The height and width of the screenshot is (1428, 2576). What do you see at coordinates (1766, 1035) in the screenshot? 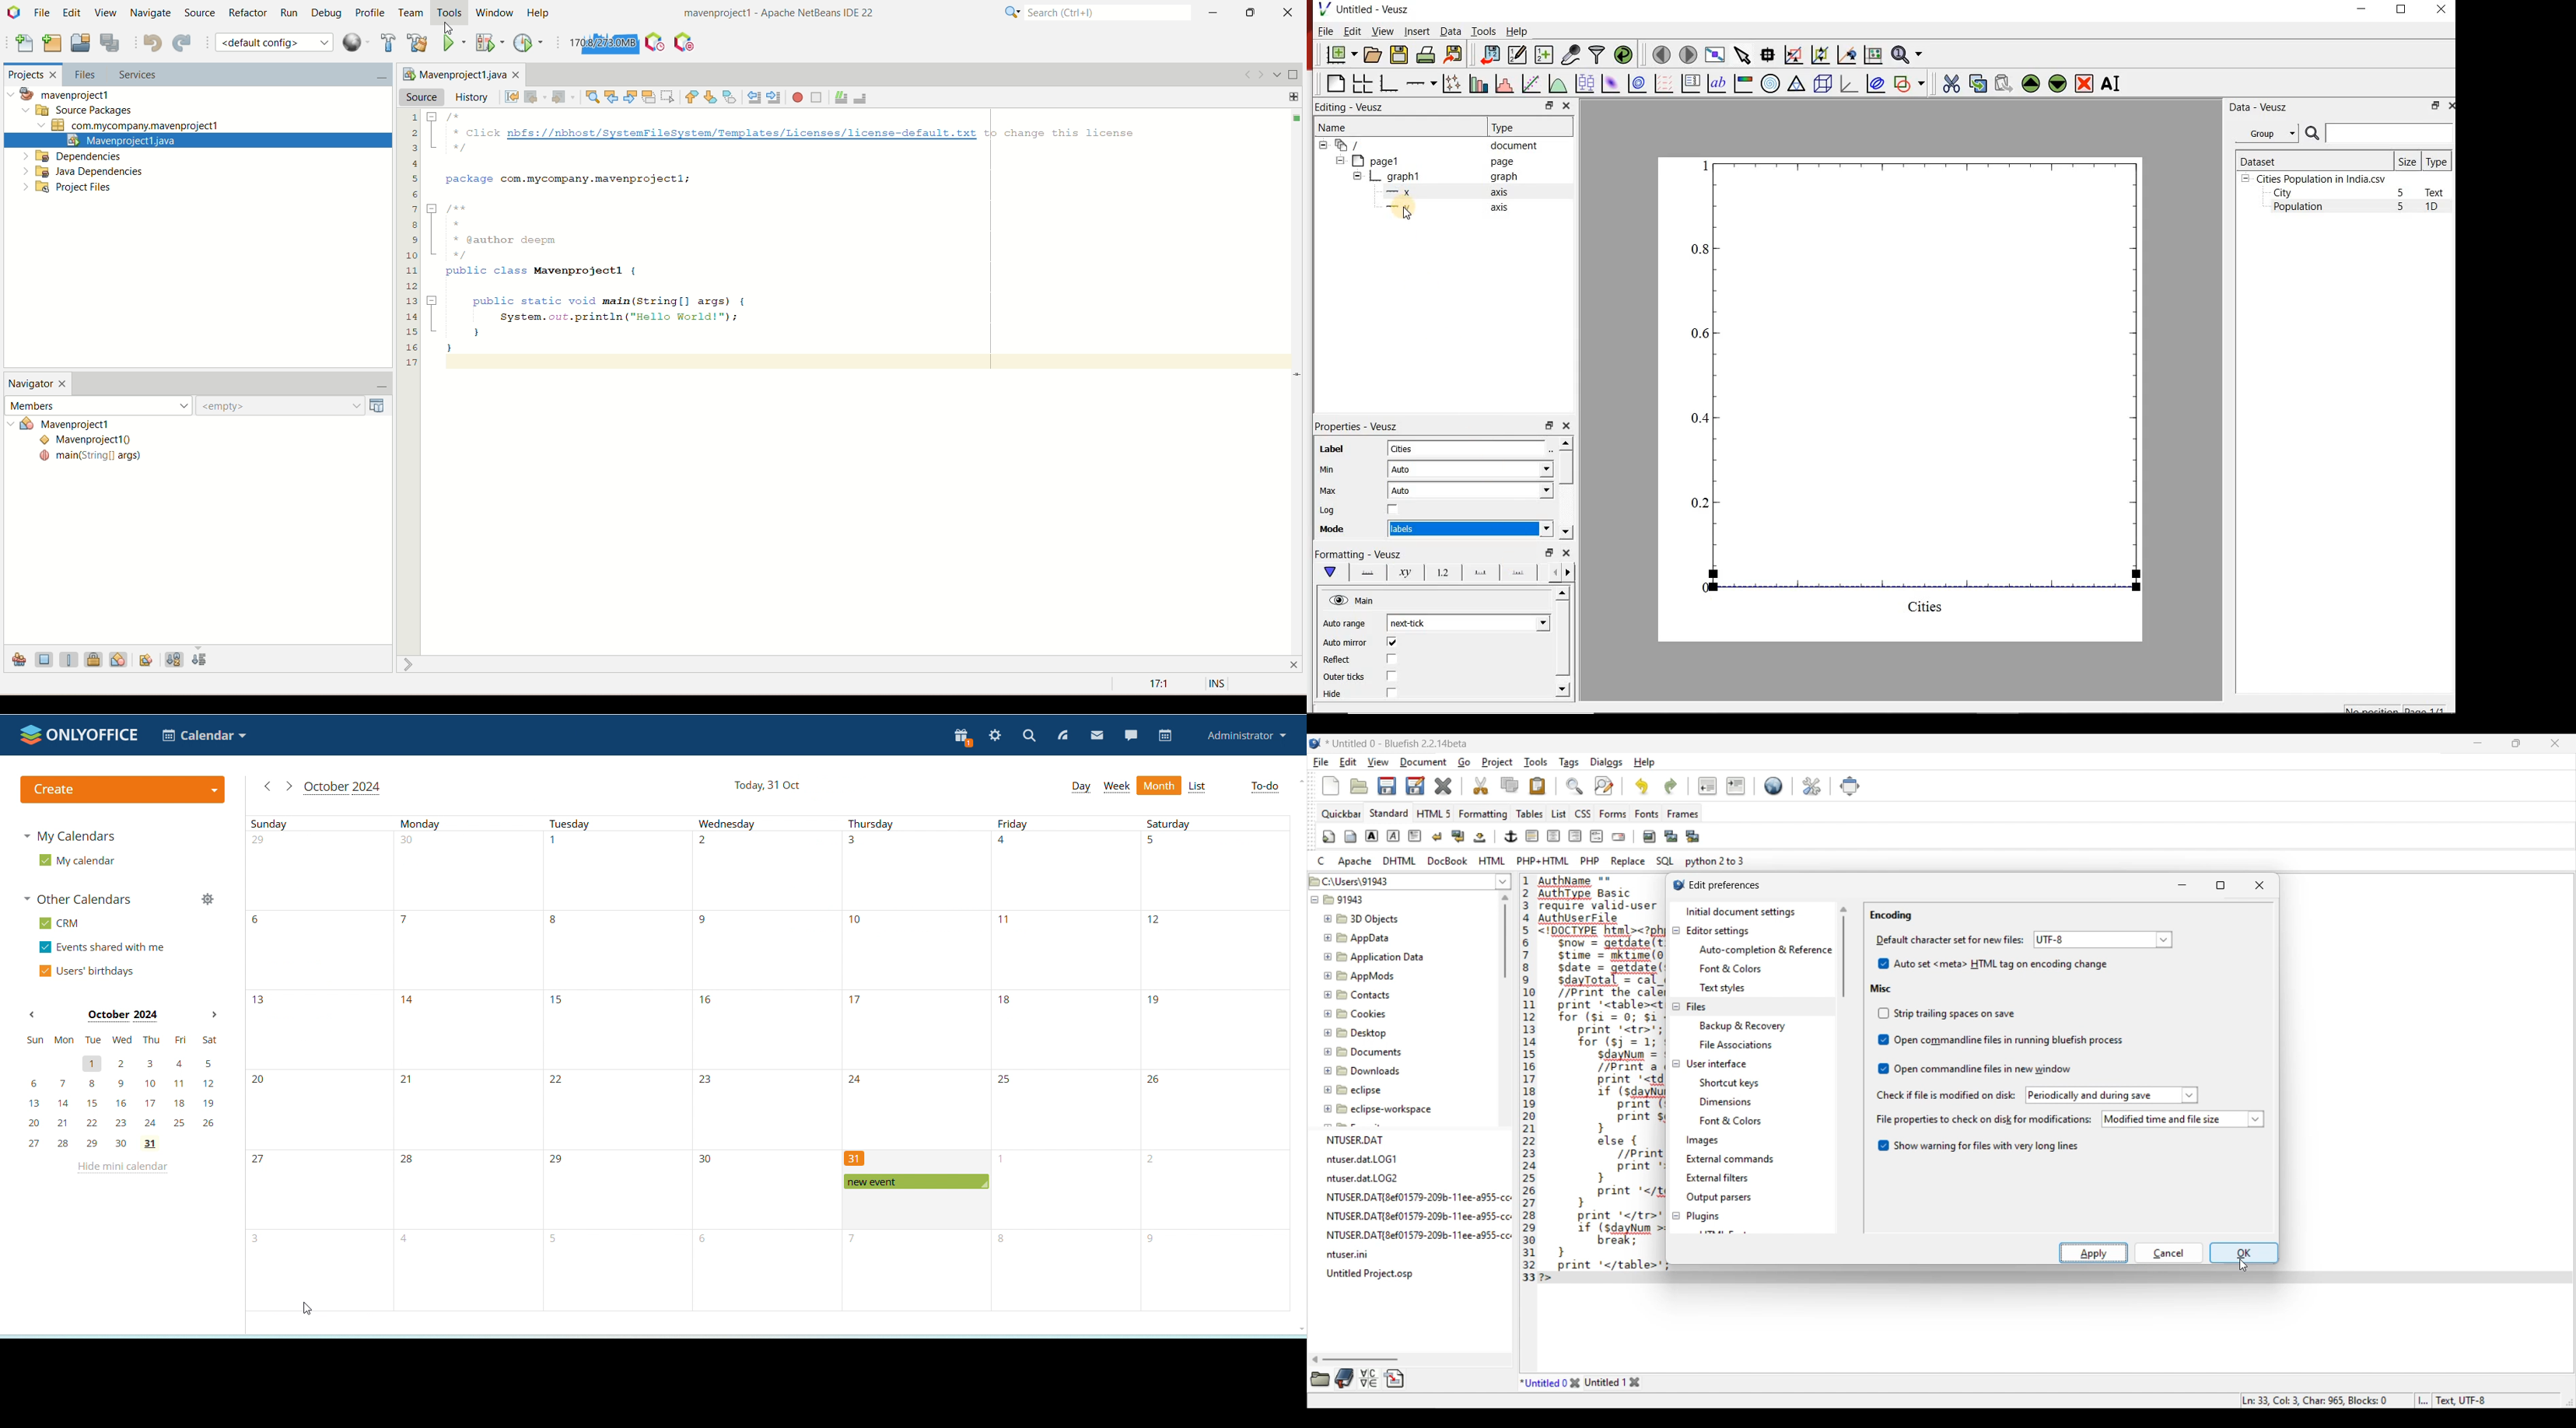
I see `Files setting options` at bounding box center [1766, 1035].